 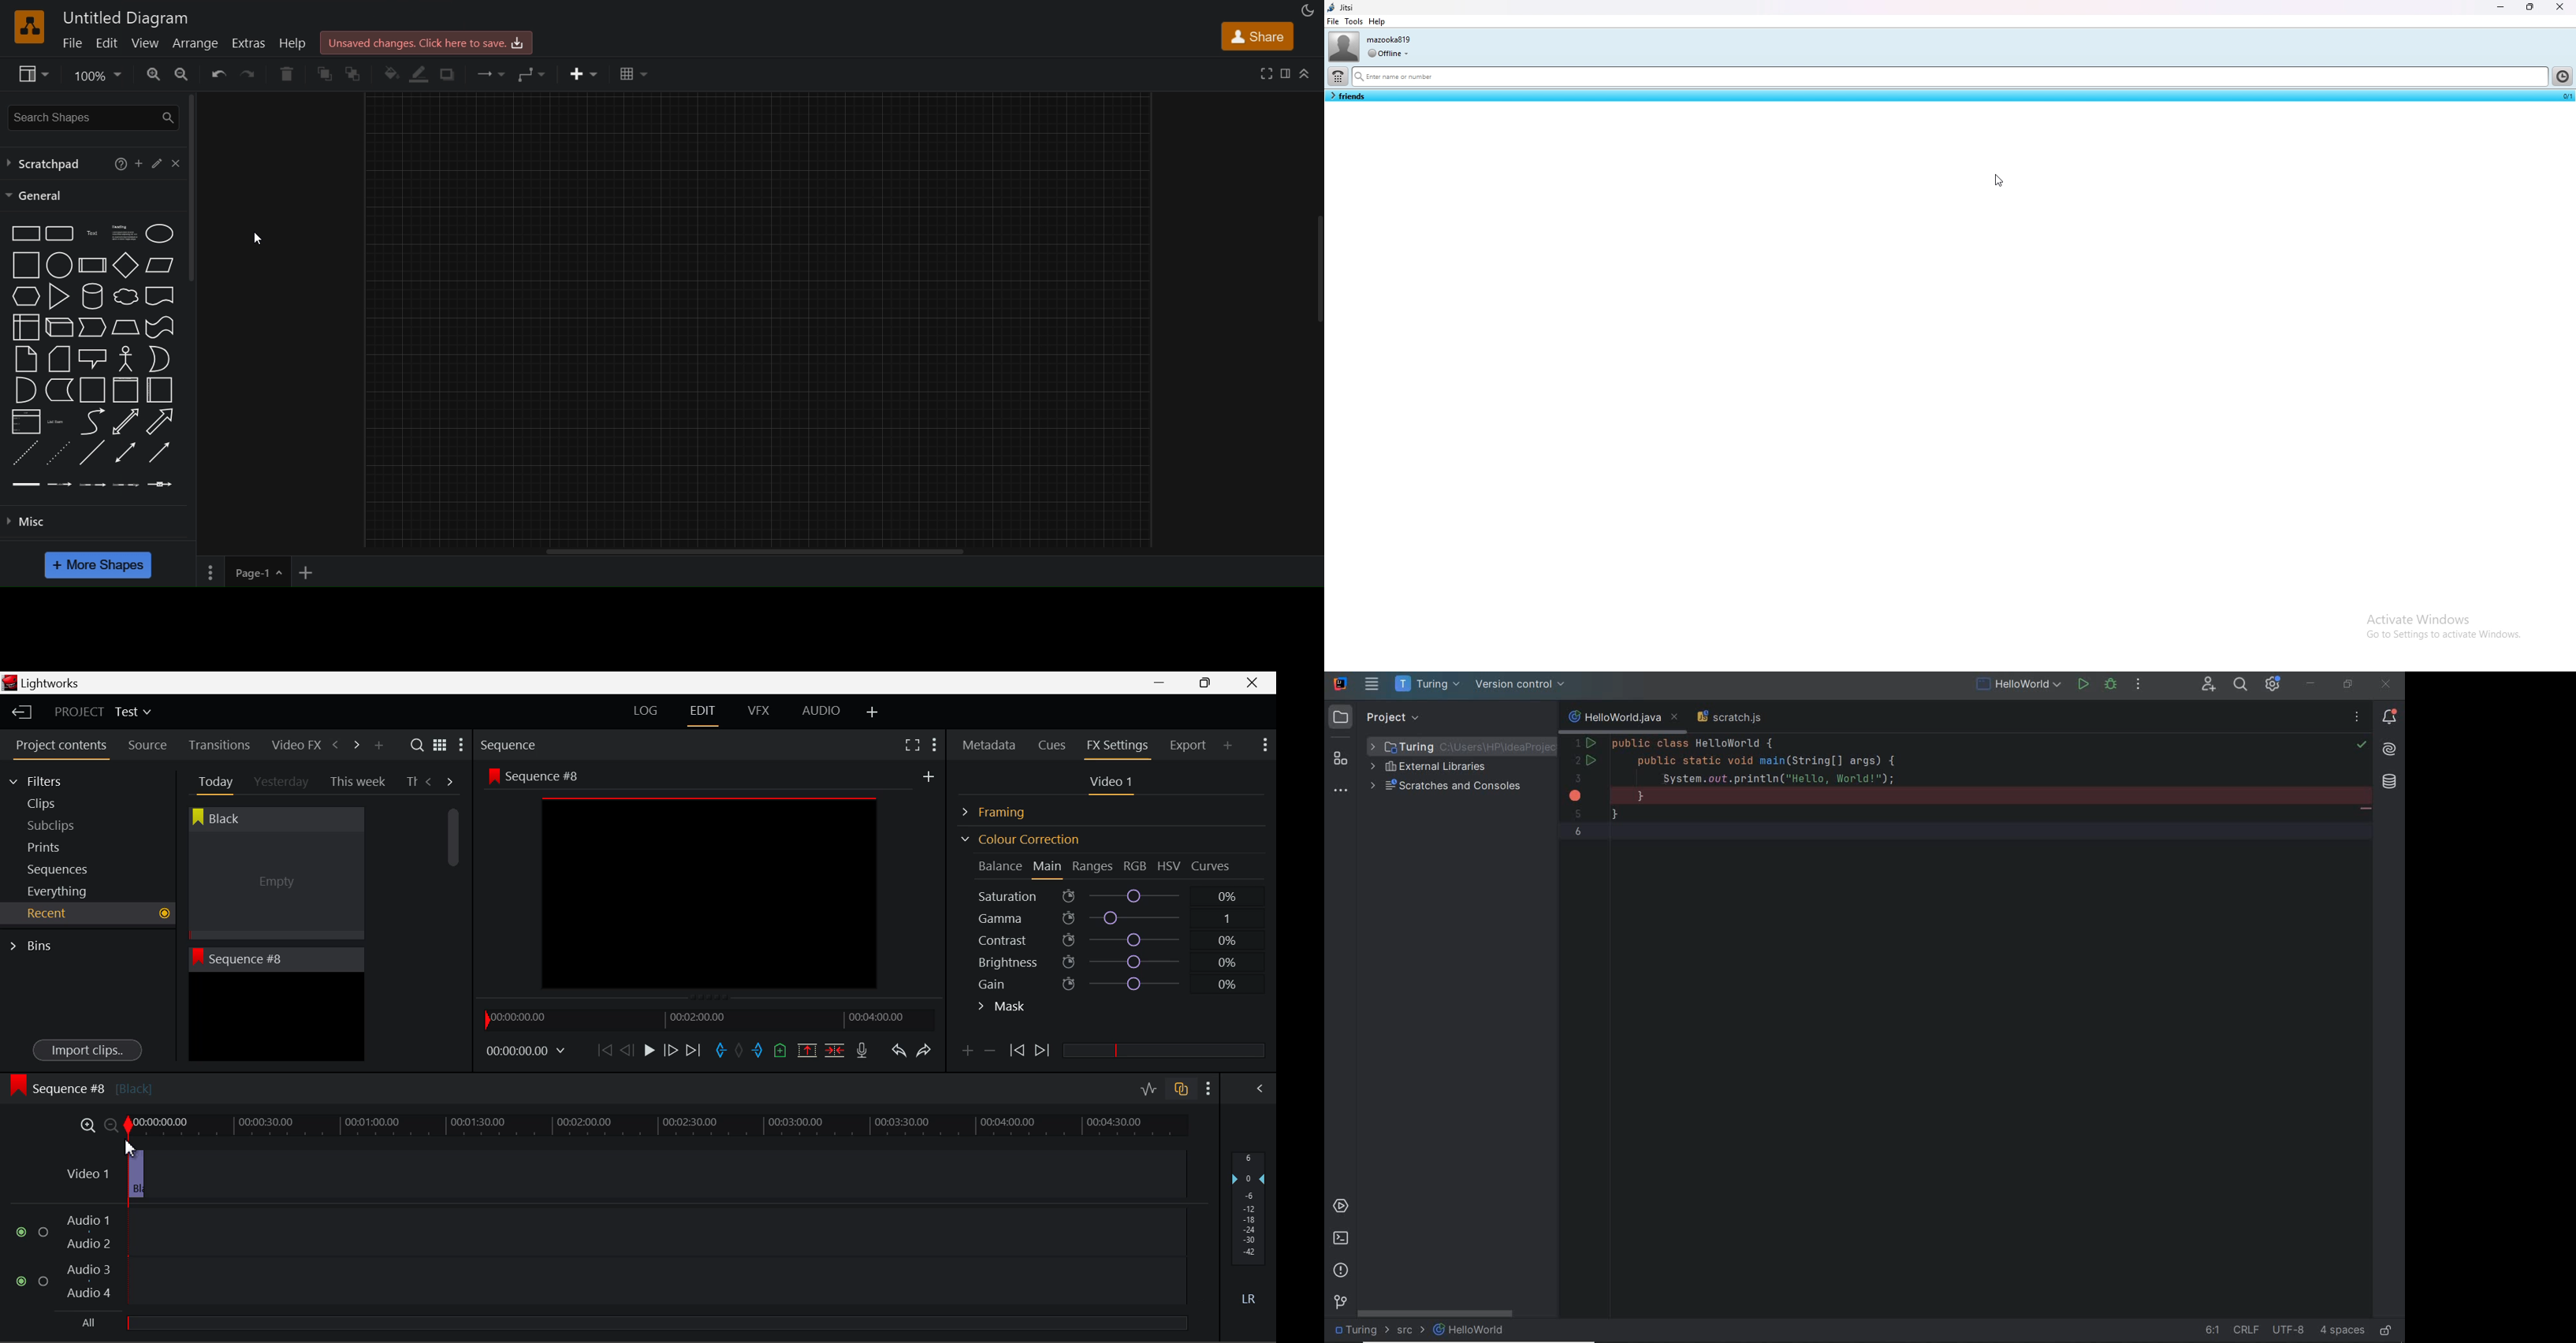 What do you see at coordinates (250, 241) in the screenshot?
I see `cursor` at bounding box center [250, 241].